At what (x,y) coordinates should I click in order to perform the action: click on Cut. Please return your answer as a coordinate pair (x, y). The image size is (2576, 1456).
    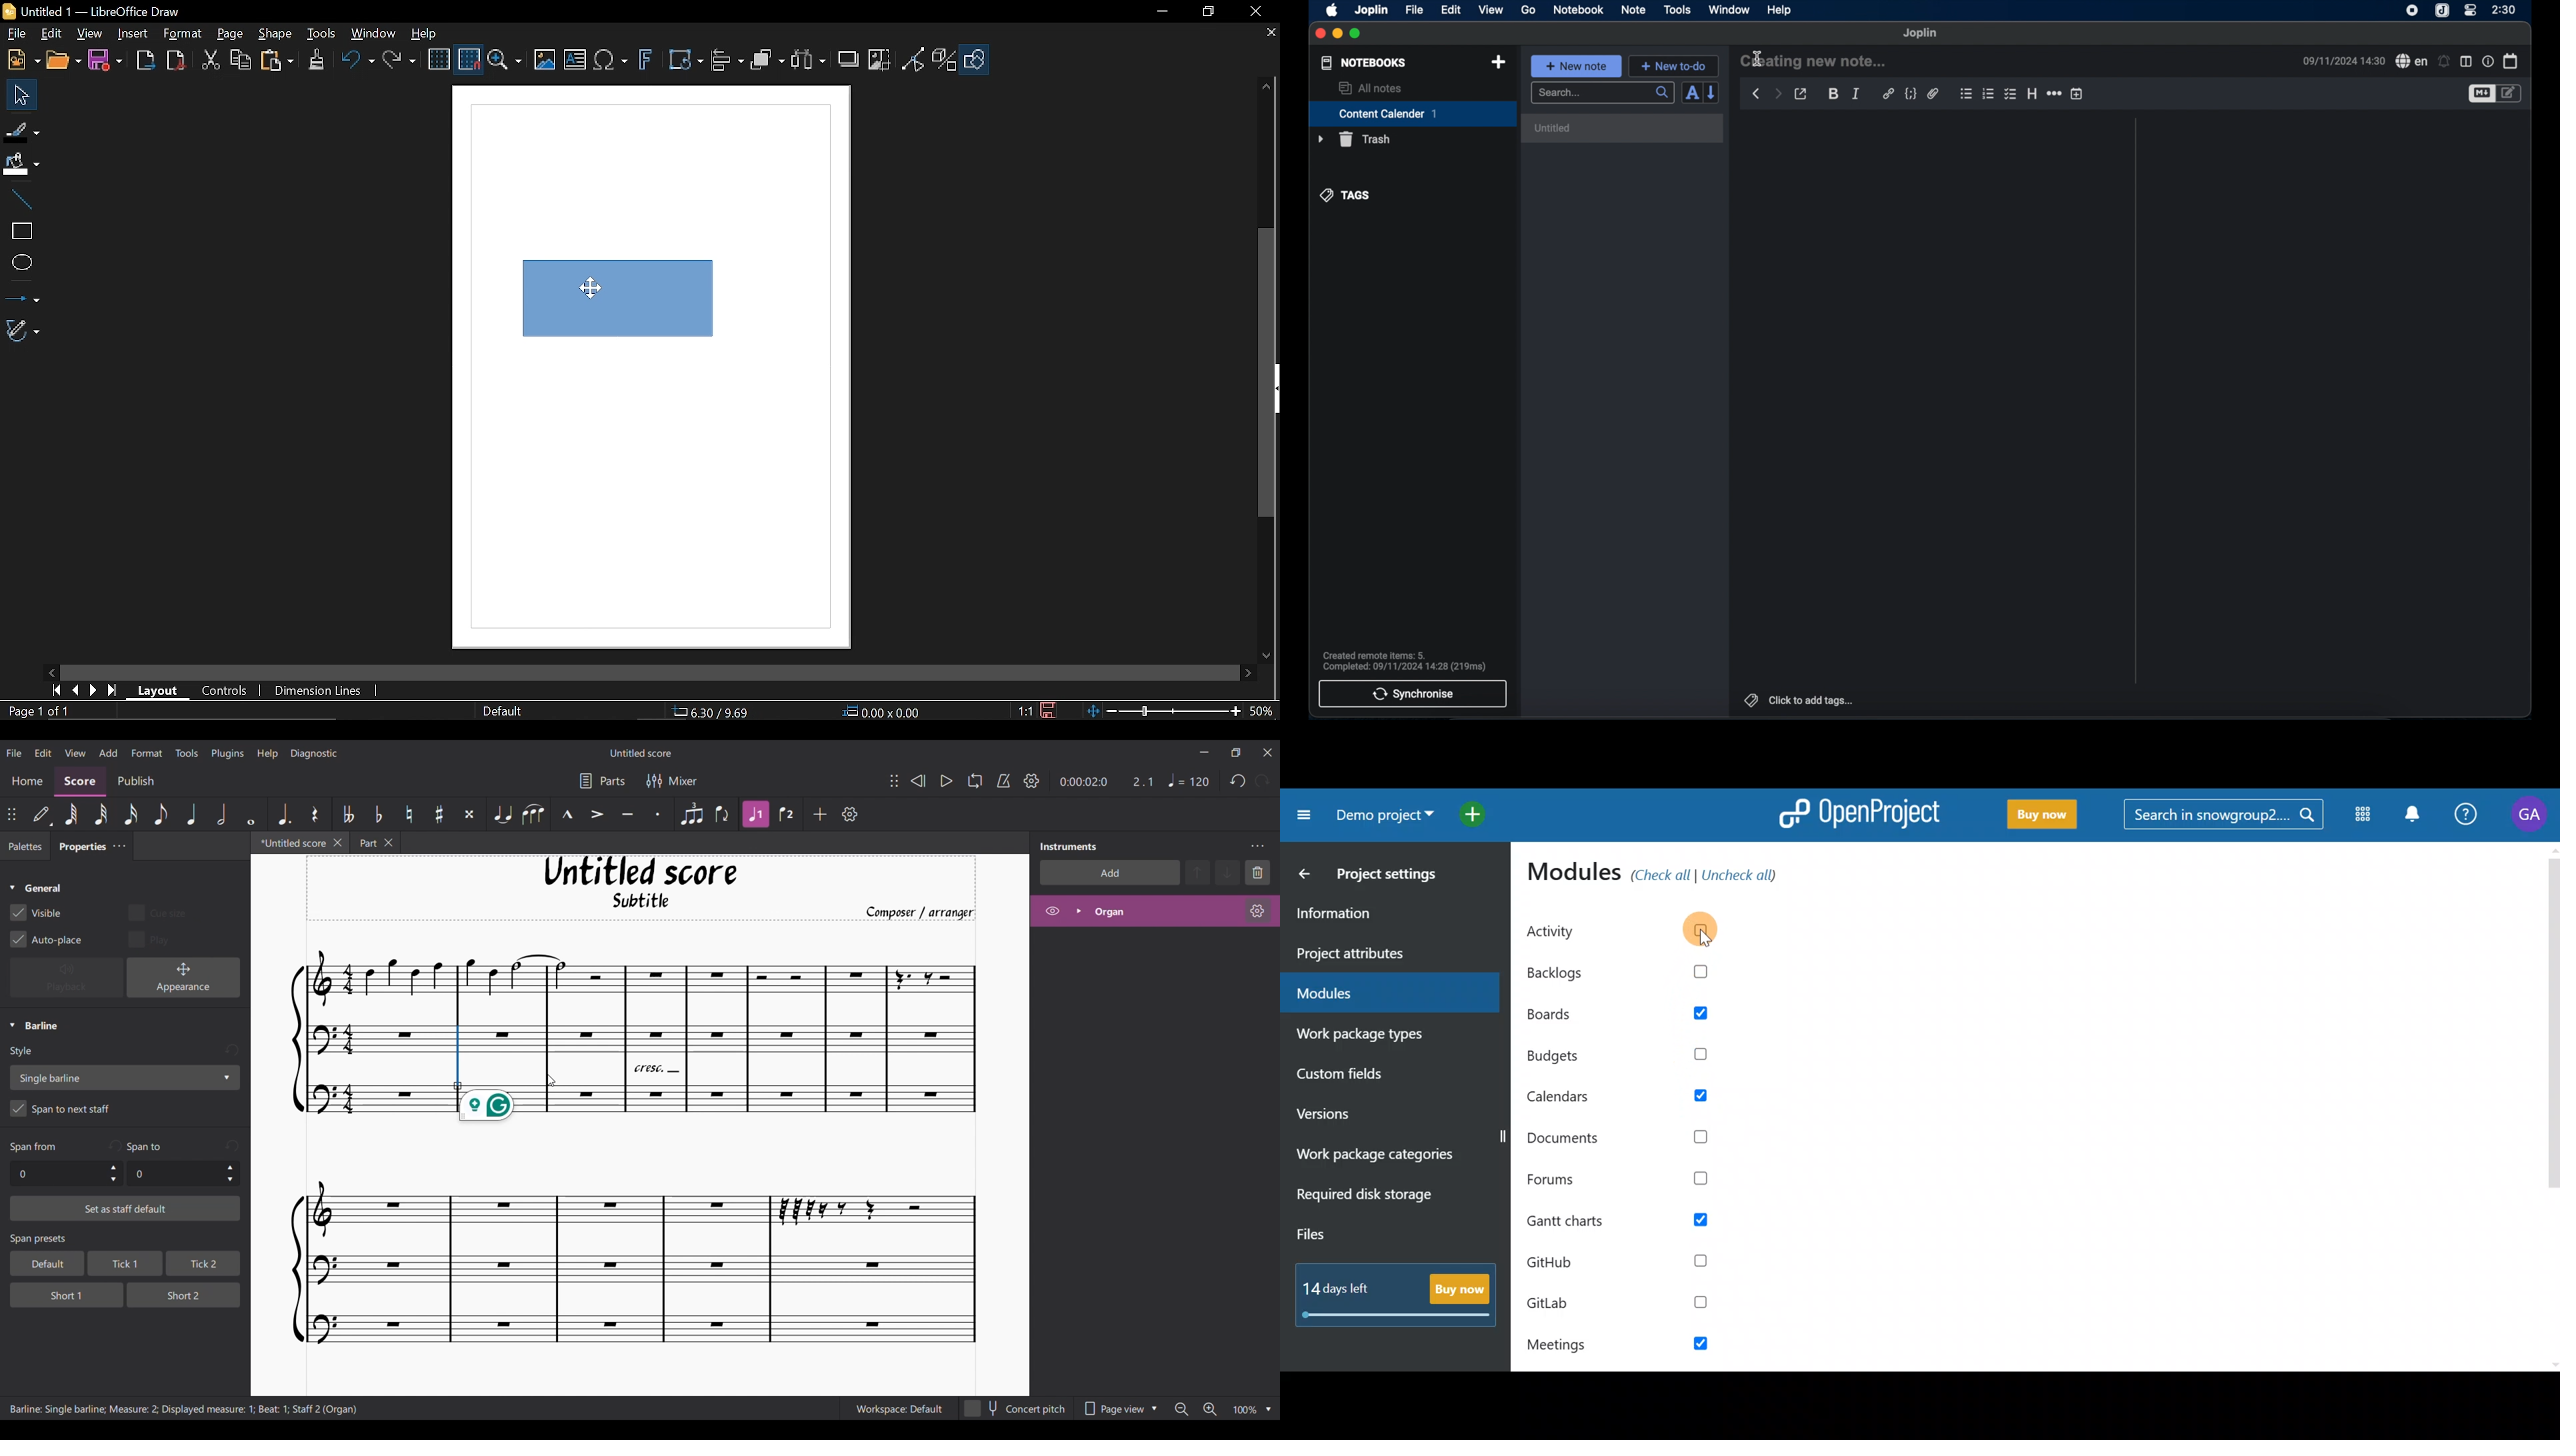
    Looking at the image, I should click on (209, 63).